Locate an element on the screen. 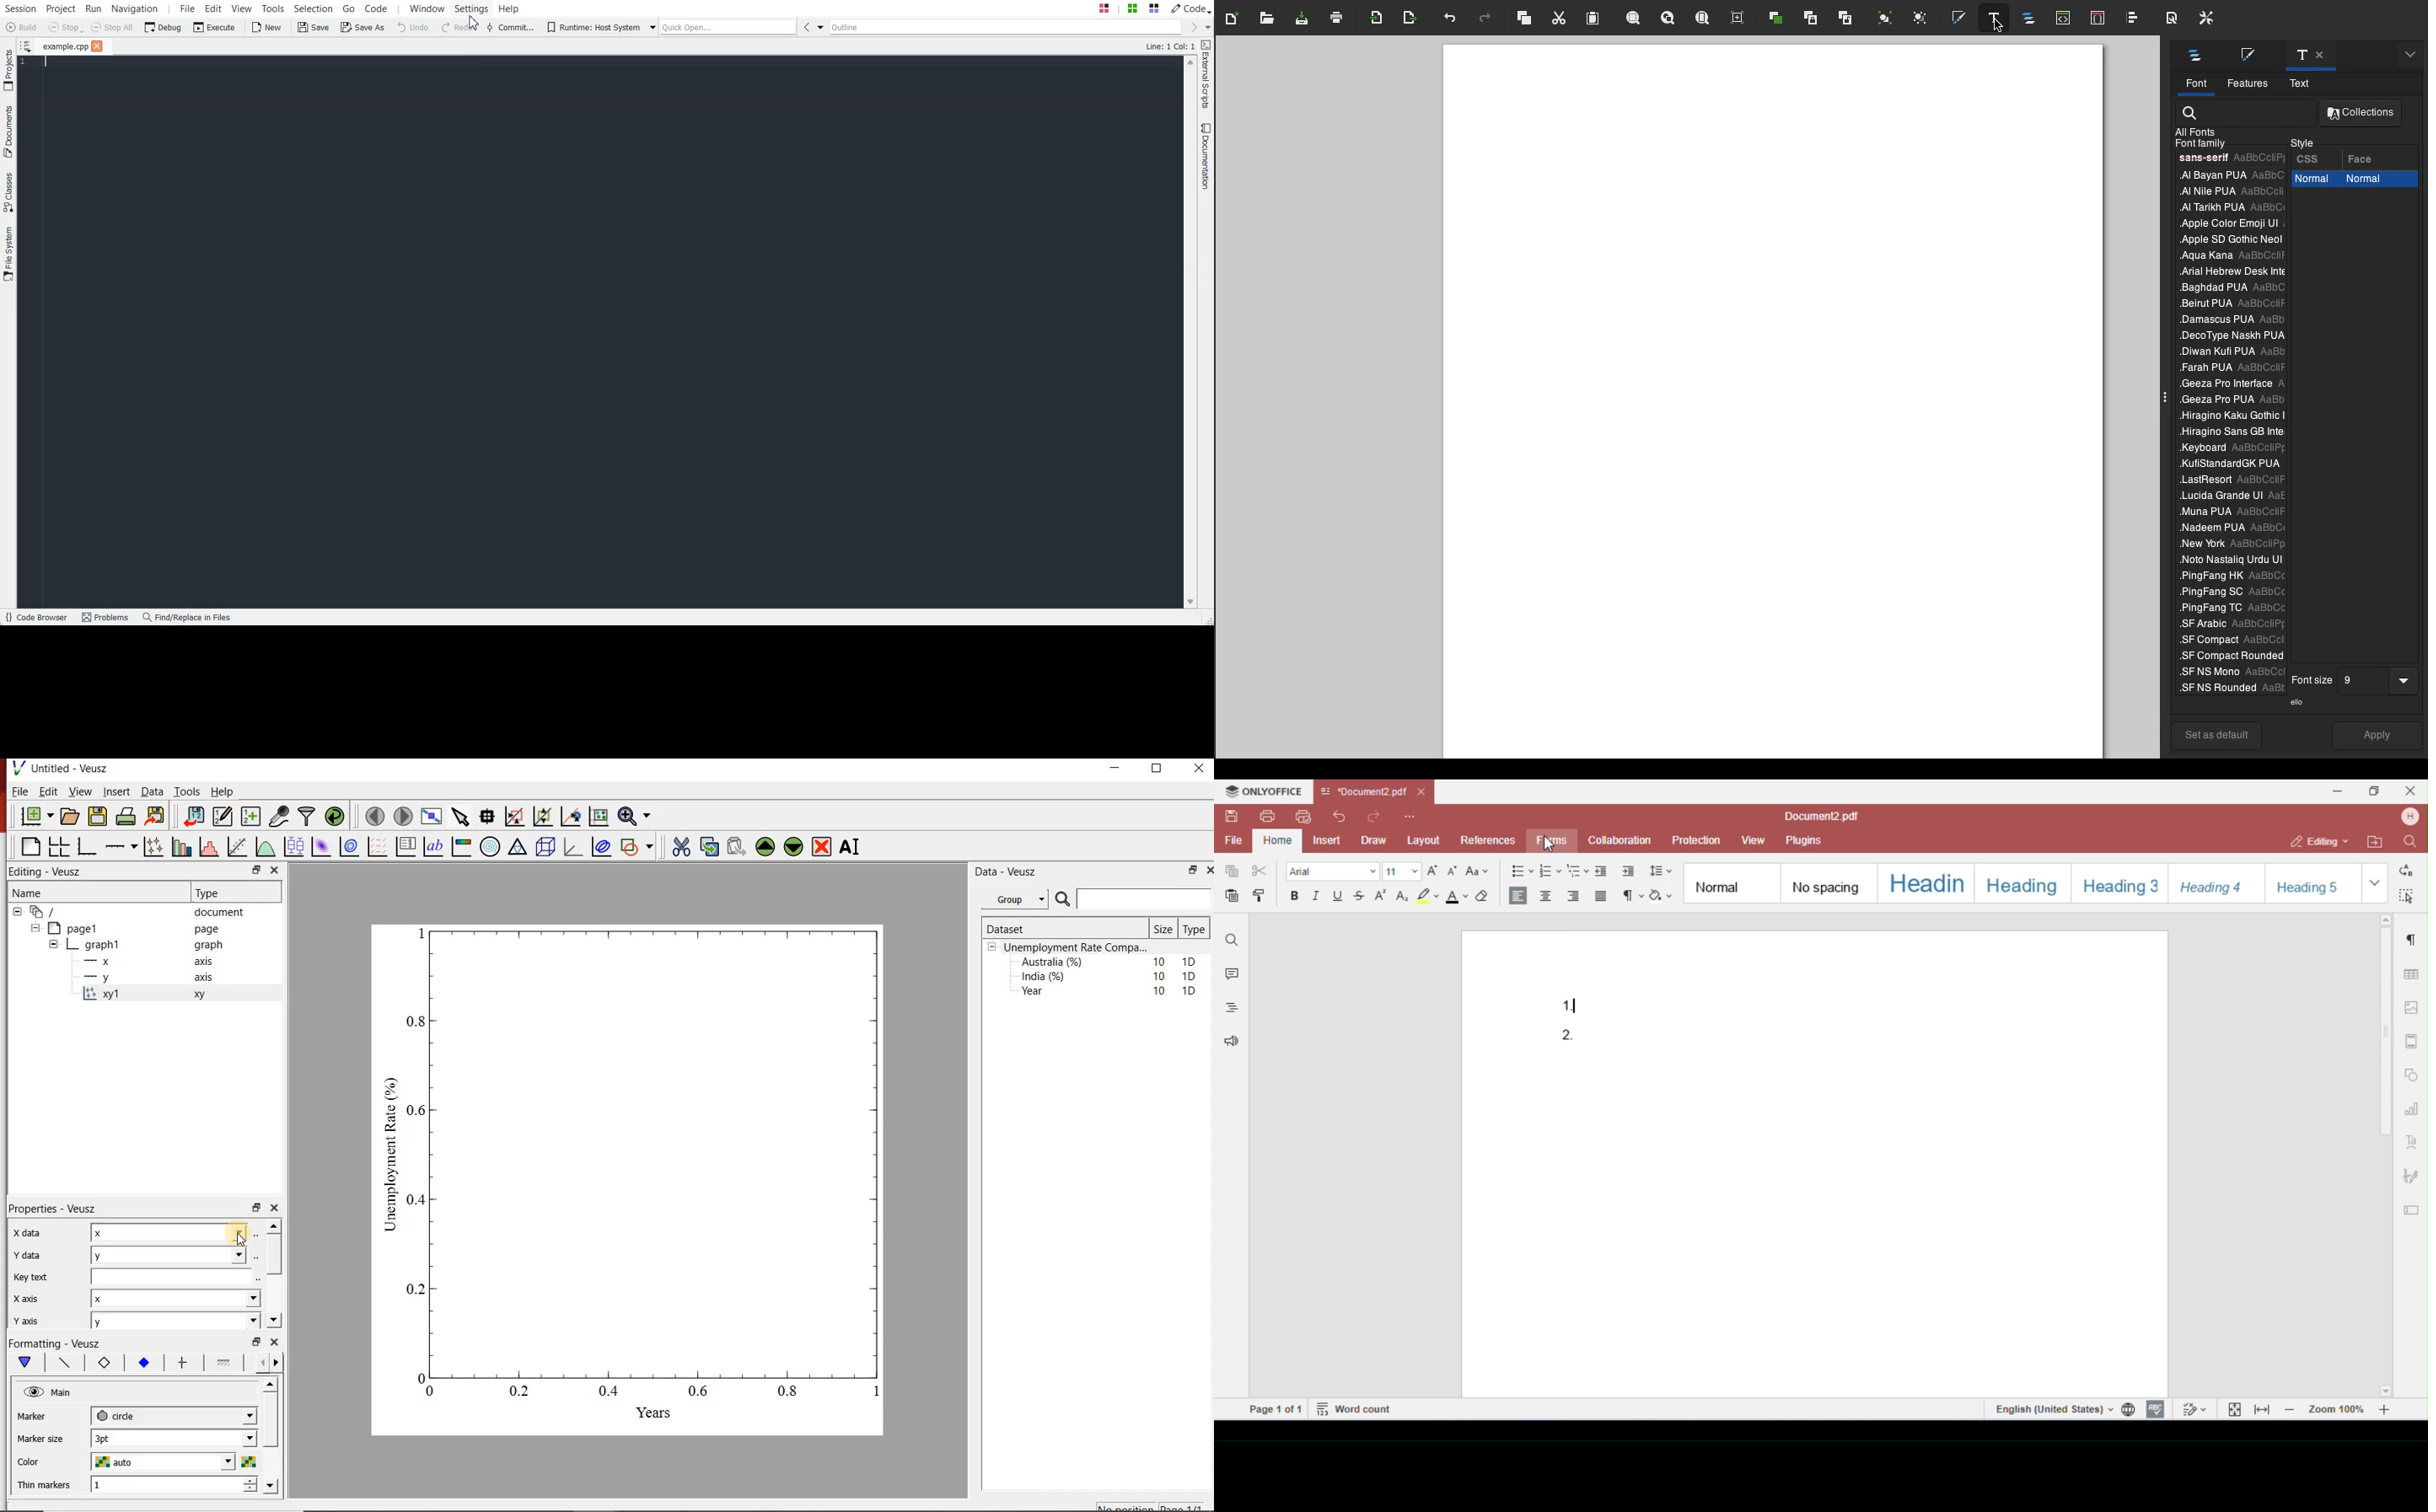  Options is located at coordinates (2195, 56).